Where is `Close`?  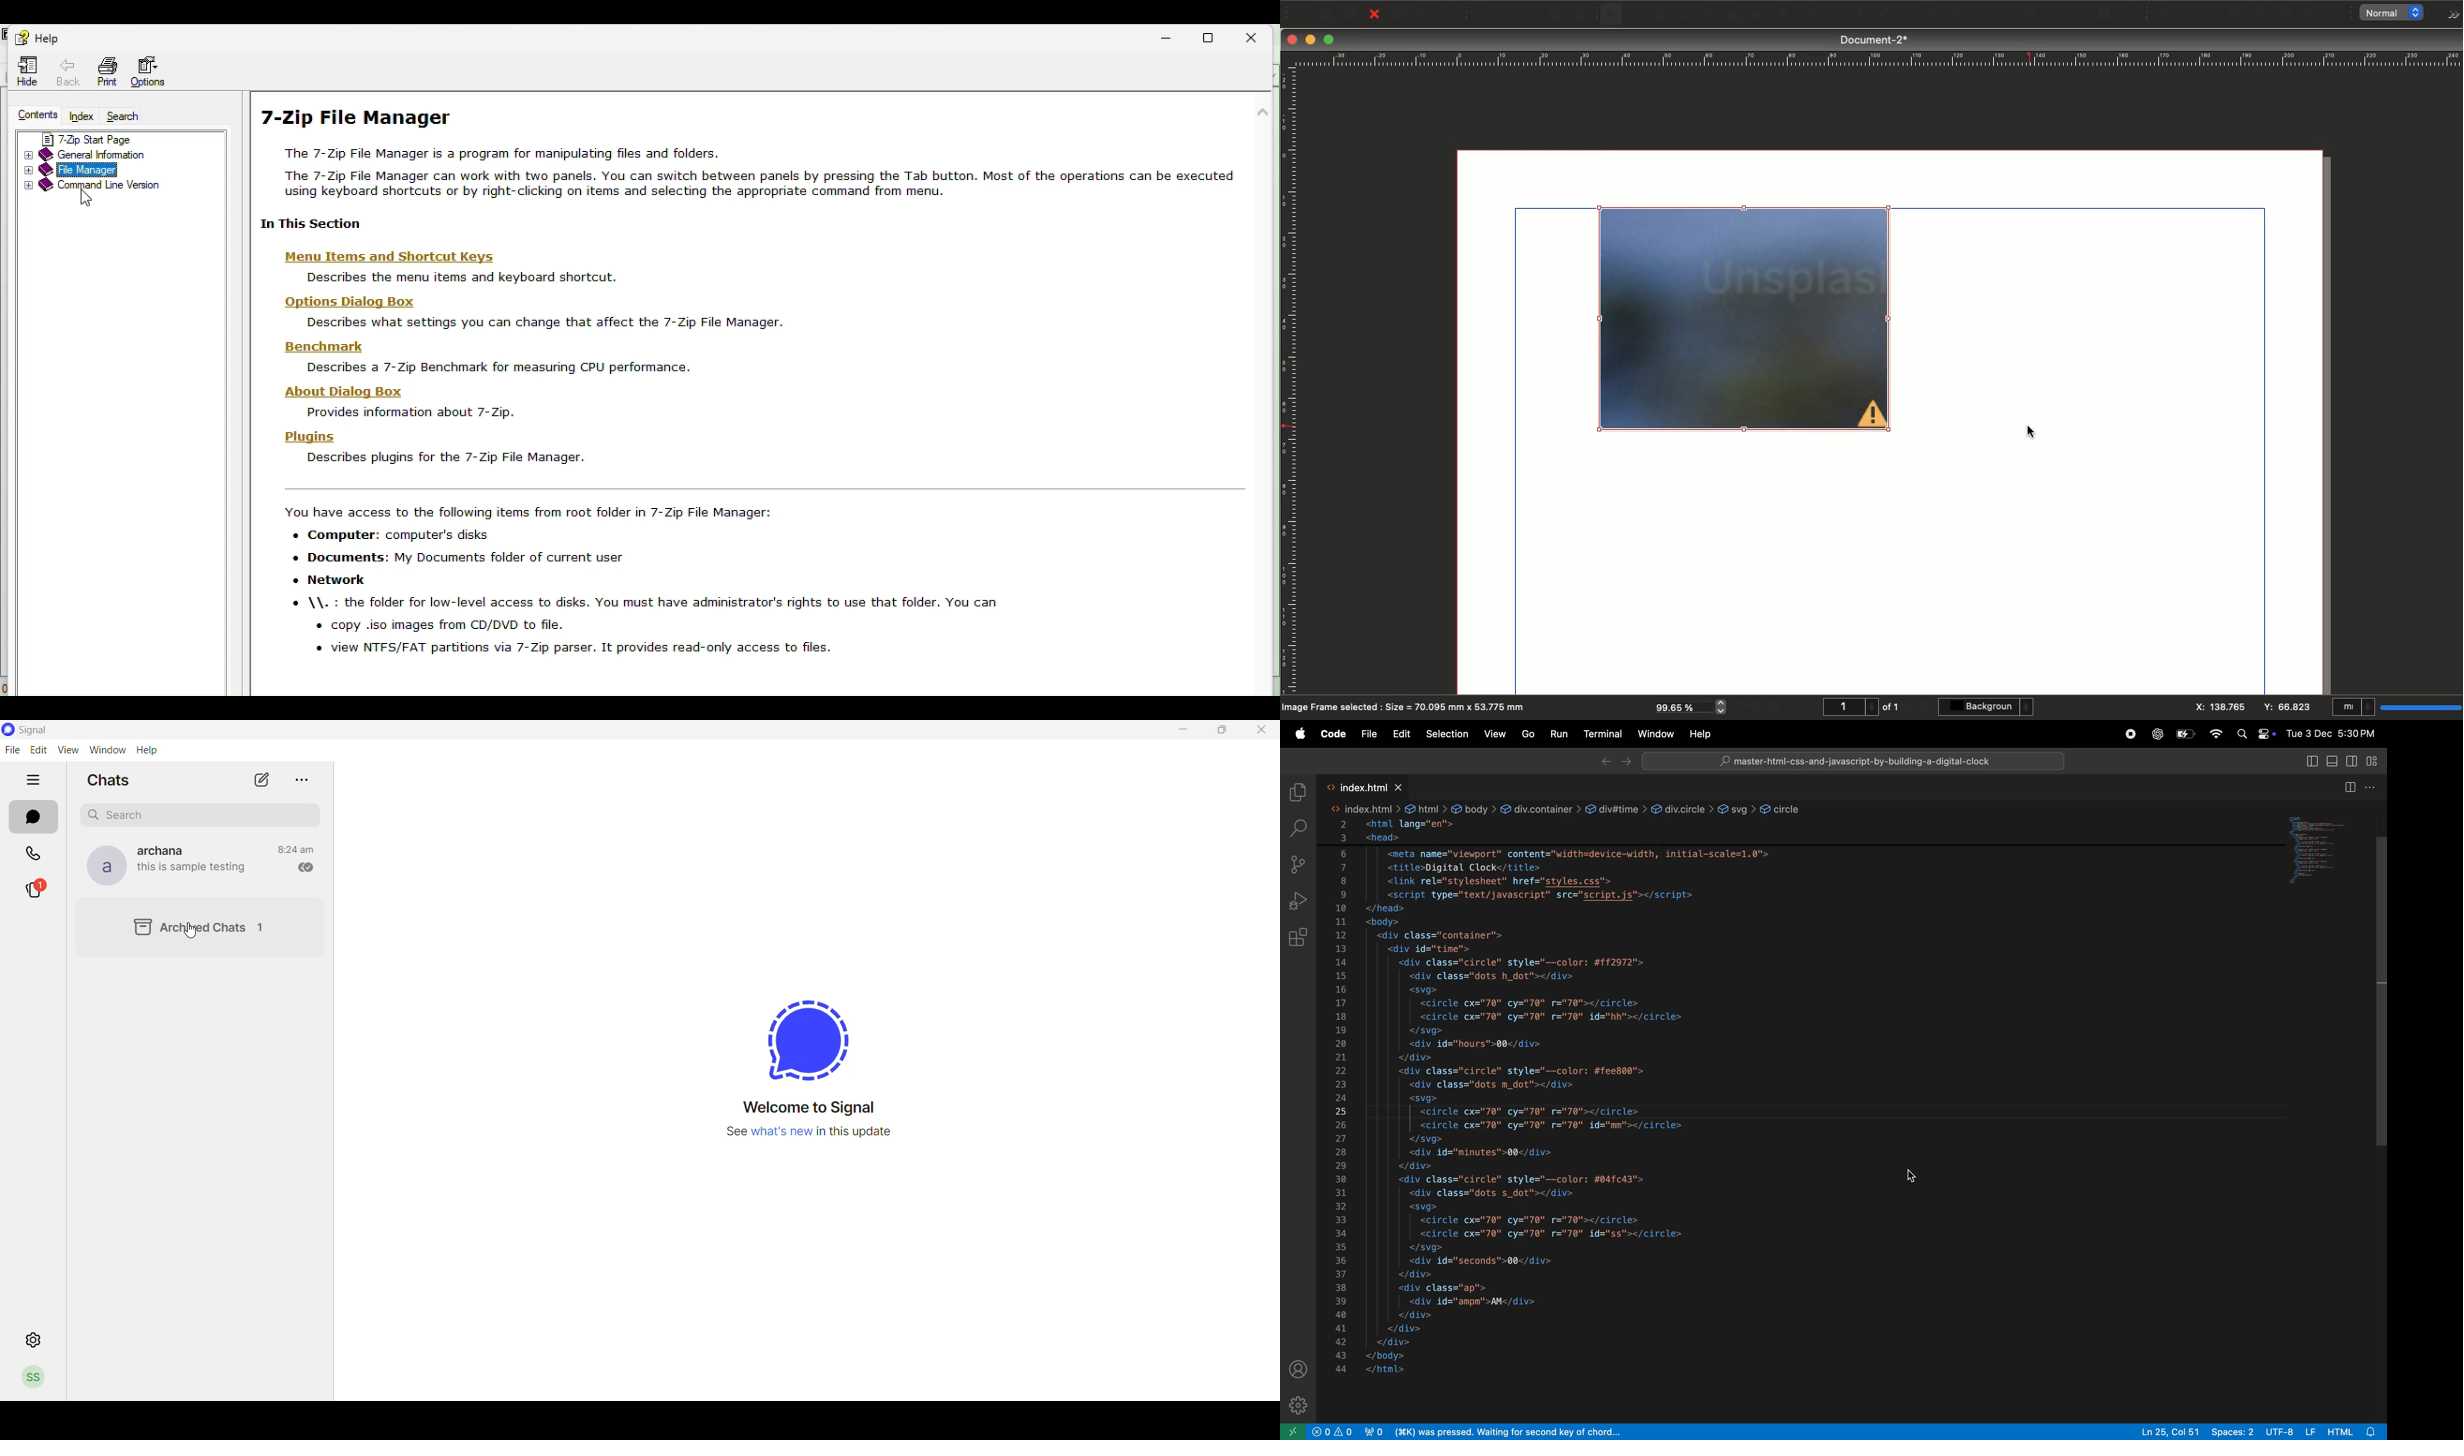
Close is located at coordinates (1292, 39).